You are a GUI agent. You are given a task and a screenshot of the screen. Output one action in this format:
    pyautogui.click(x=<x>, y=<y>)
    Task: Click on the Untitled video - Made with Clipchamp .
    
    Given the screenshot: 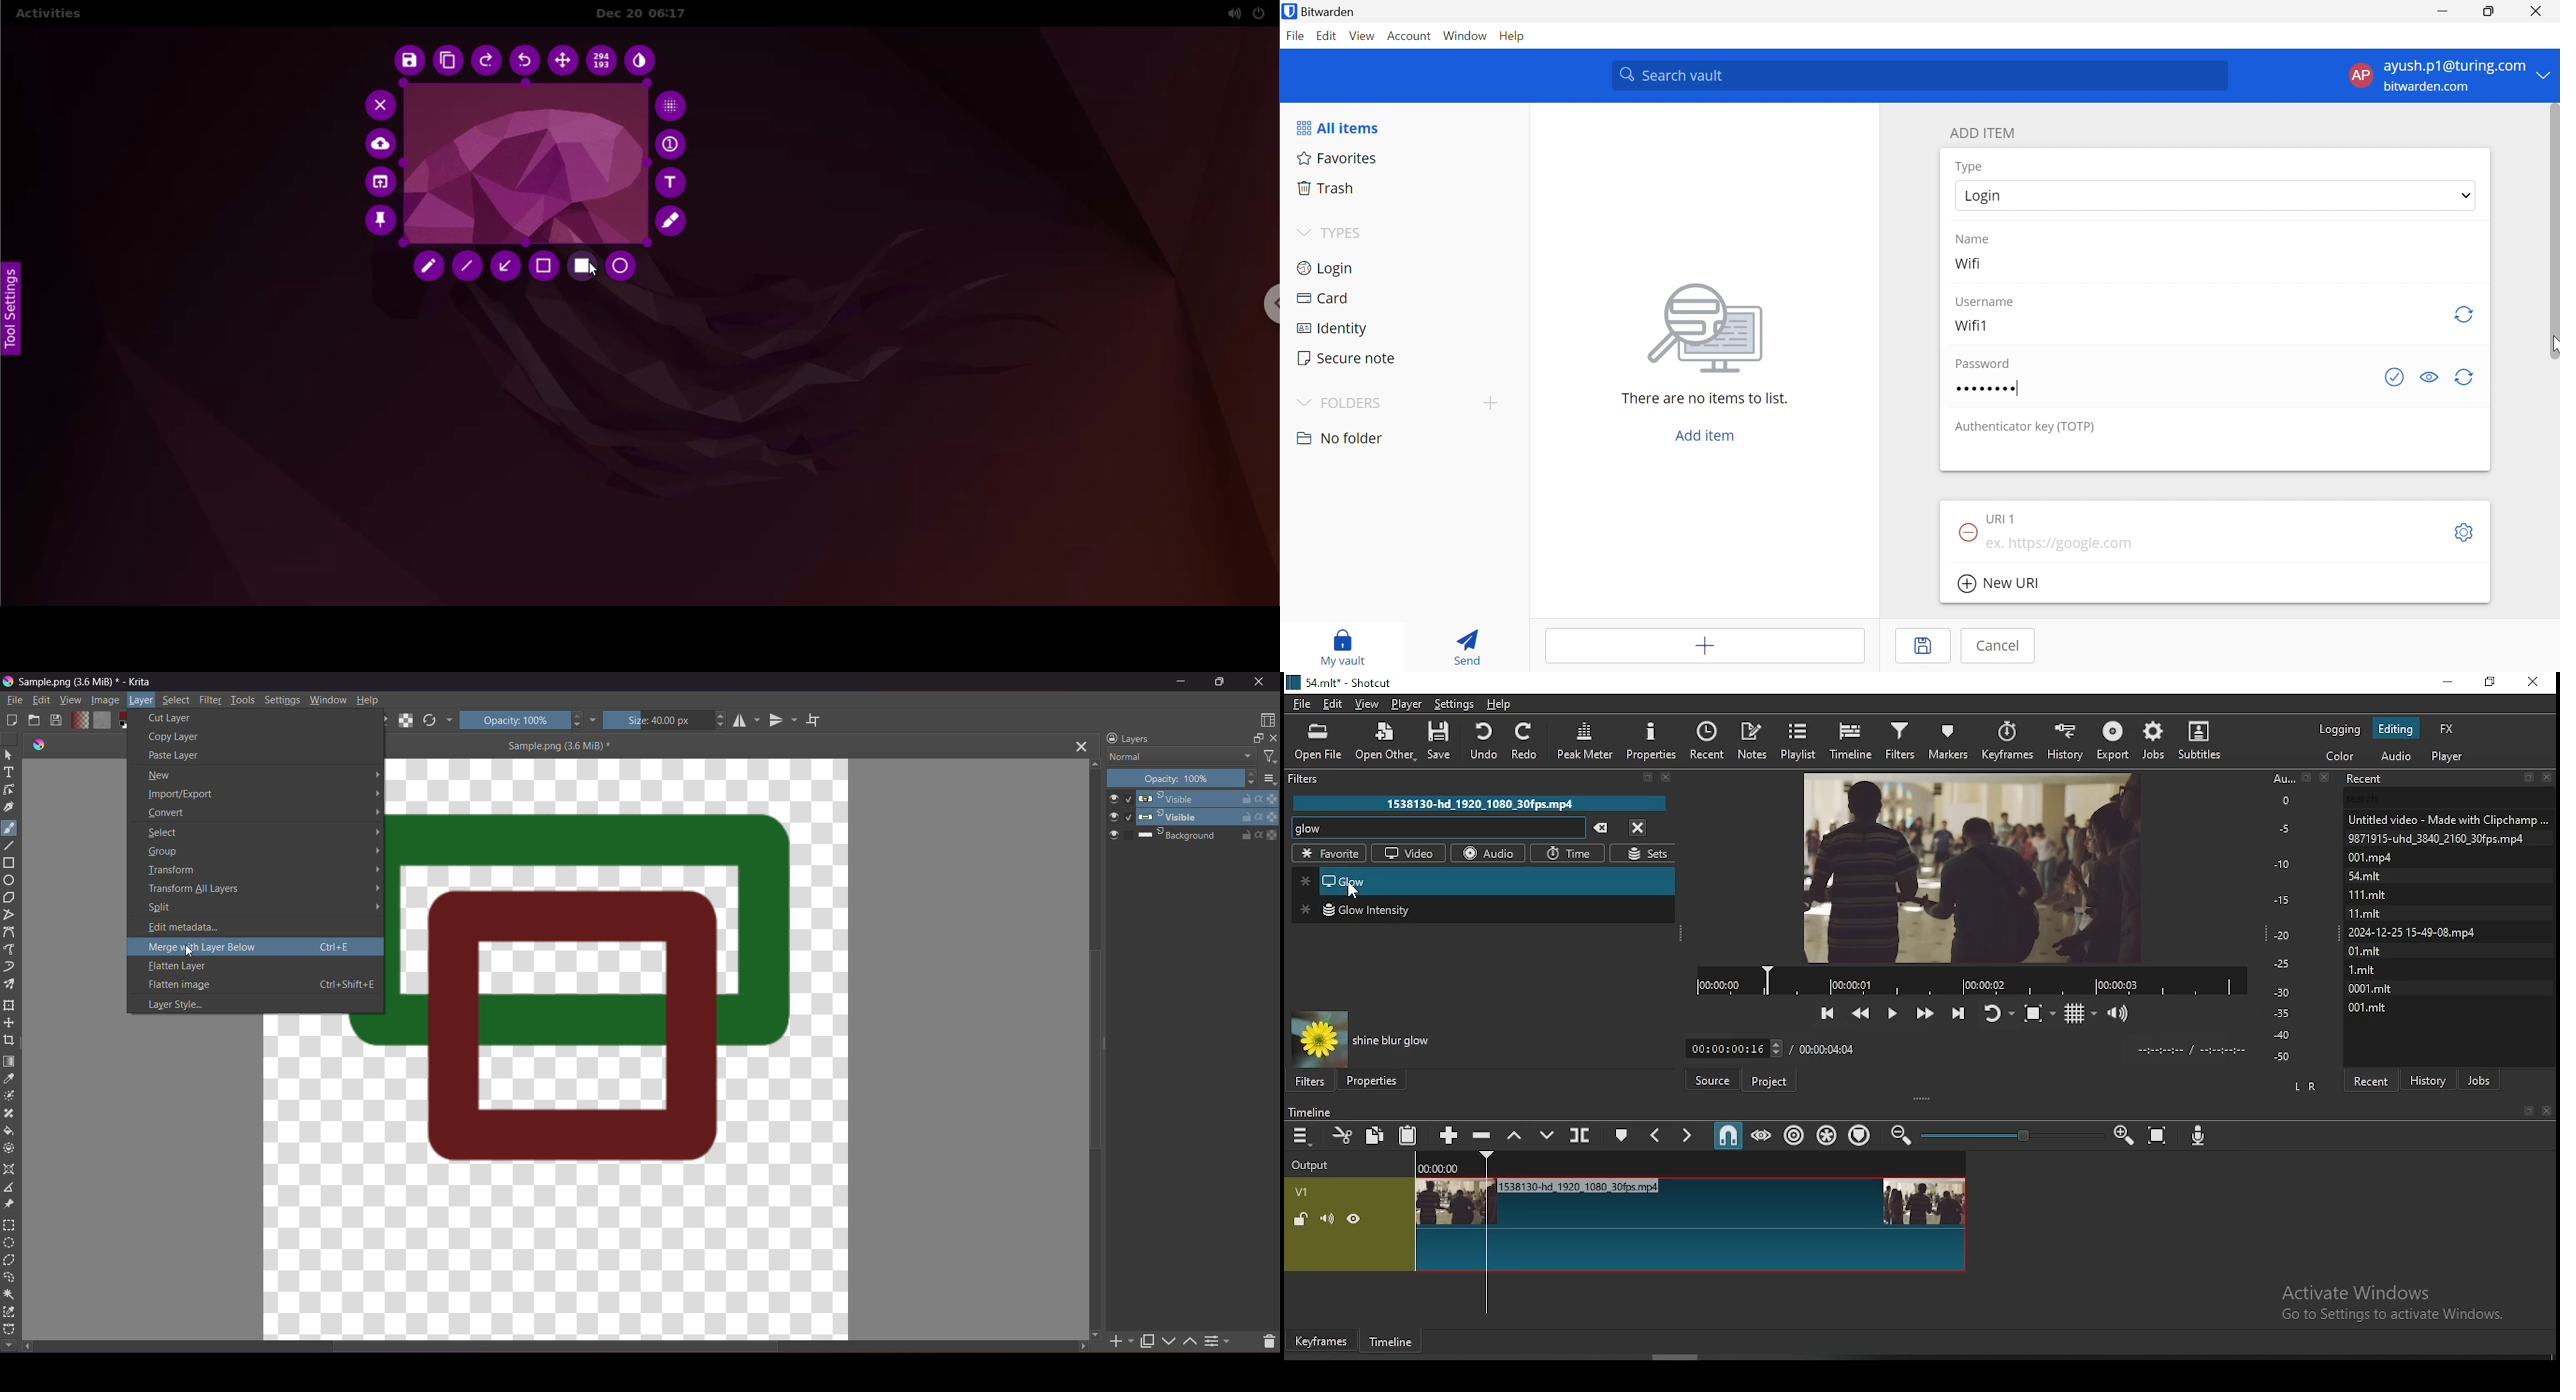 What is the action you would take?
    pyautogui.click(x=2447, y=818)
    